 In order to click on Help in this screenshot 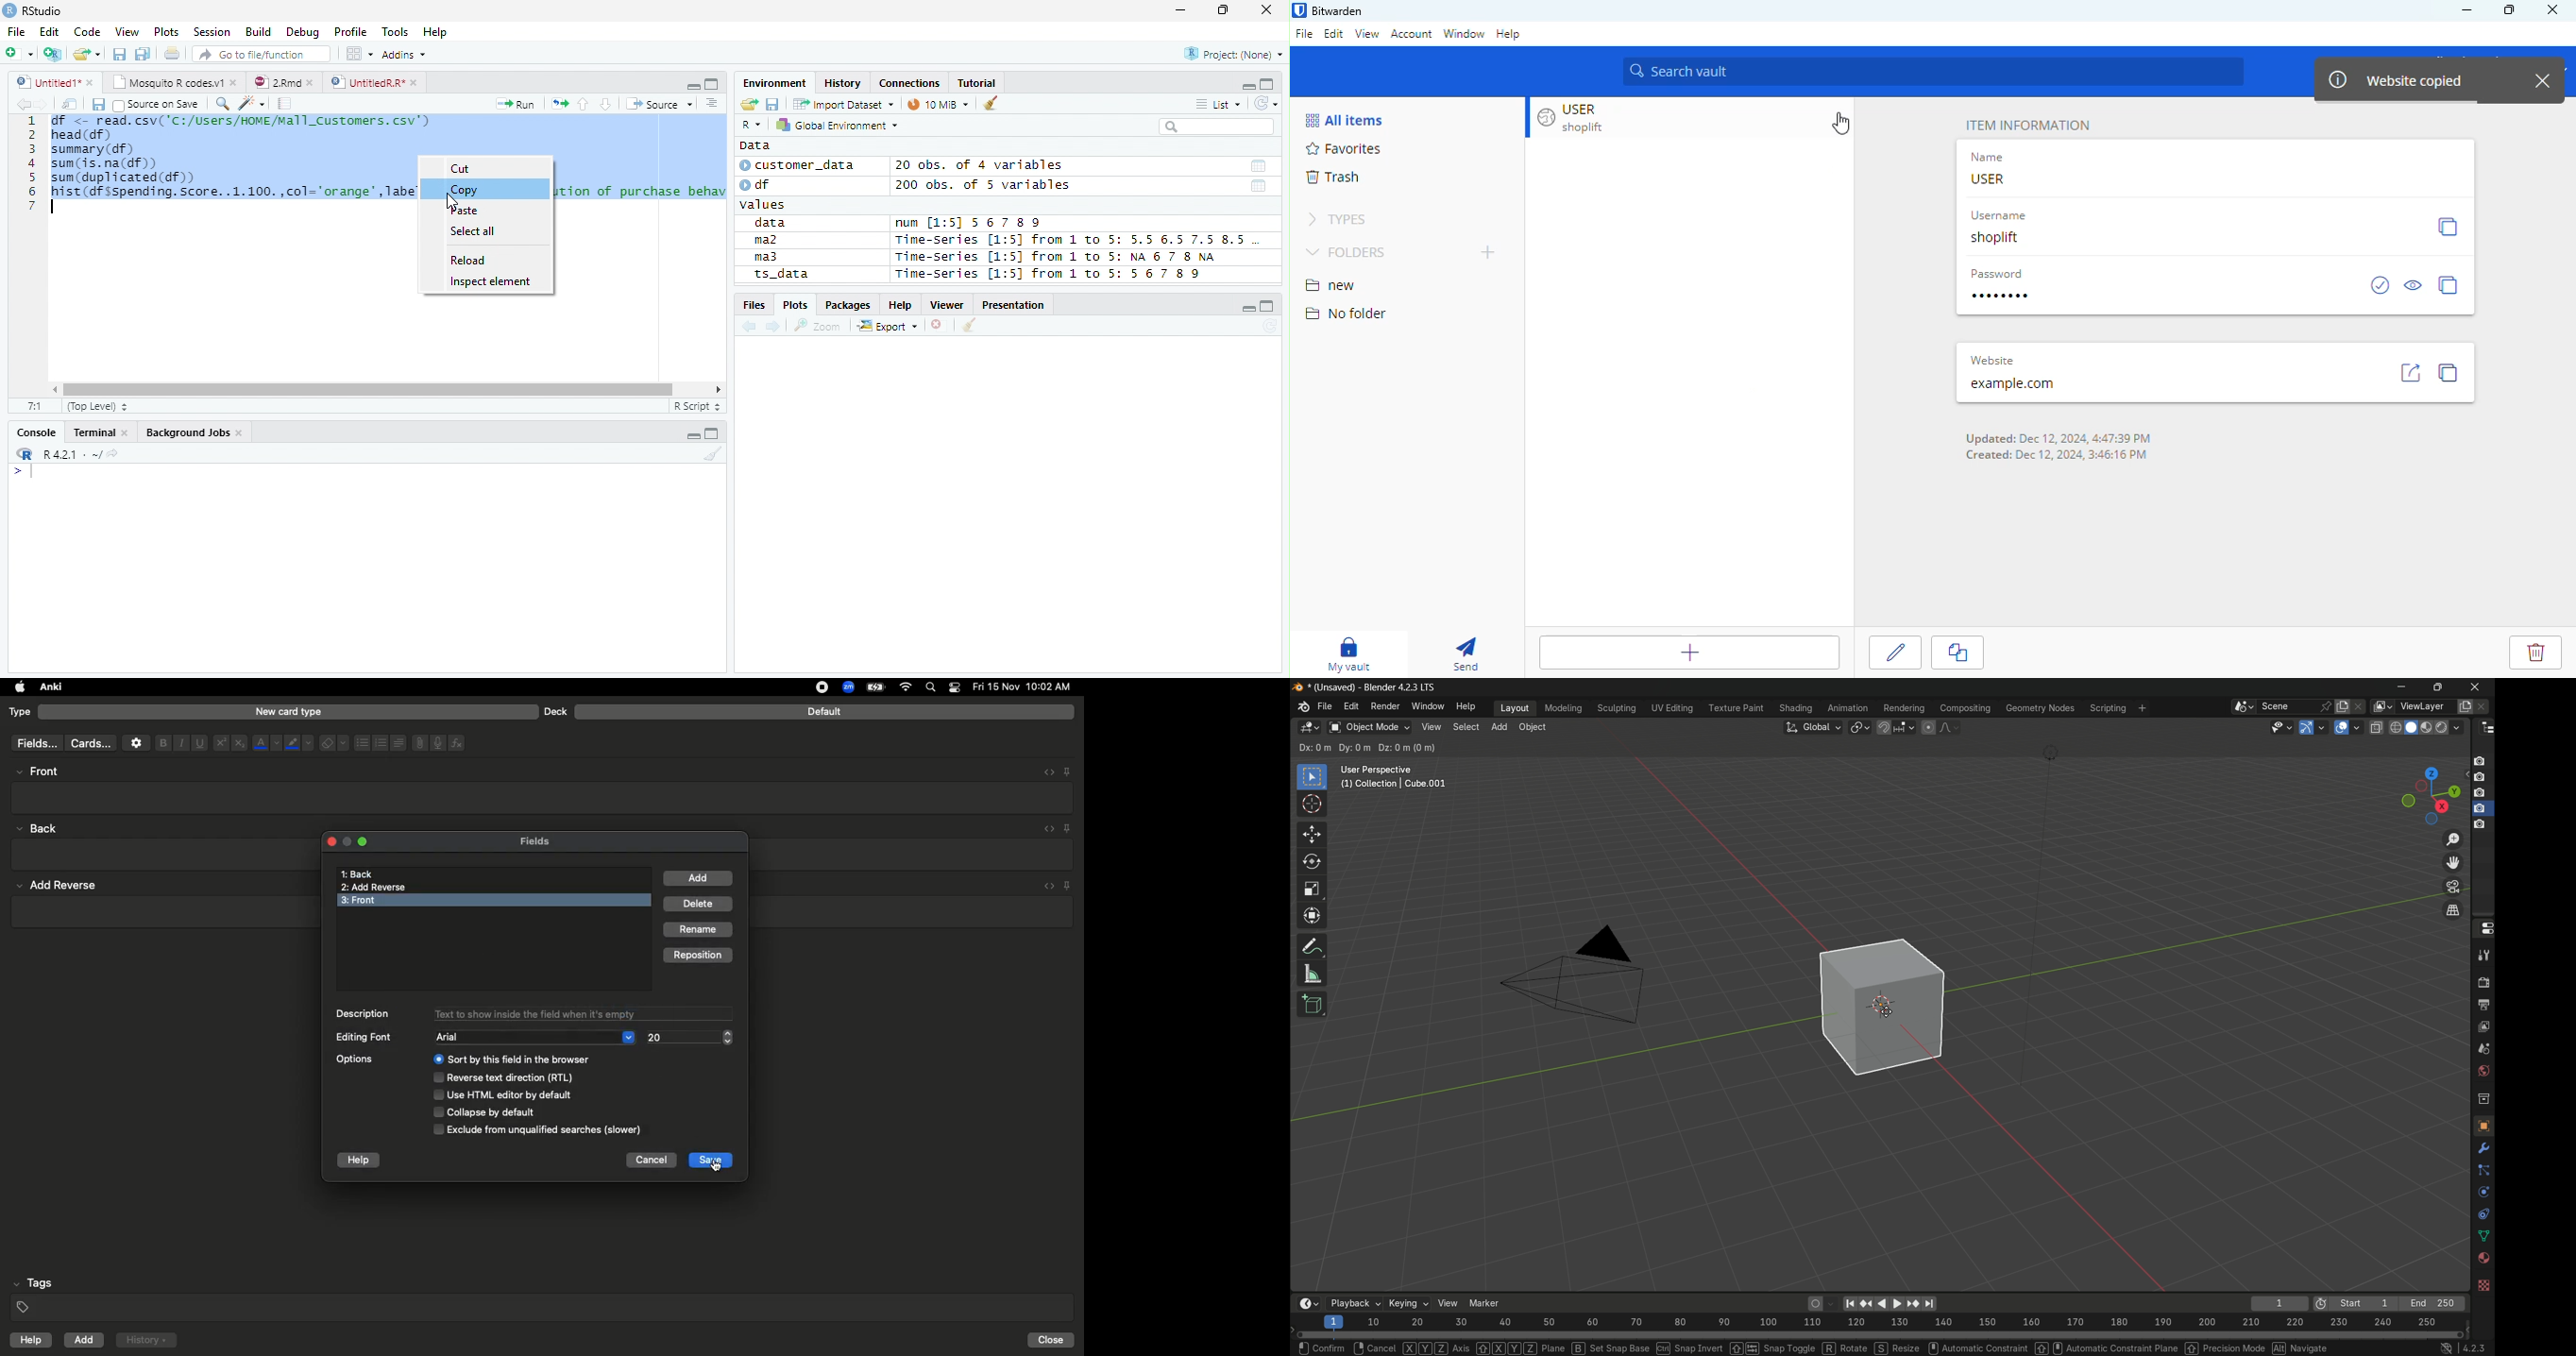, I will do `click(901, 306)`.